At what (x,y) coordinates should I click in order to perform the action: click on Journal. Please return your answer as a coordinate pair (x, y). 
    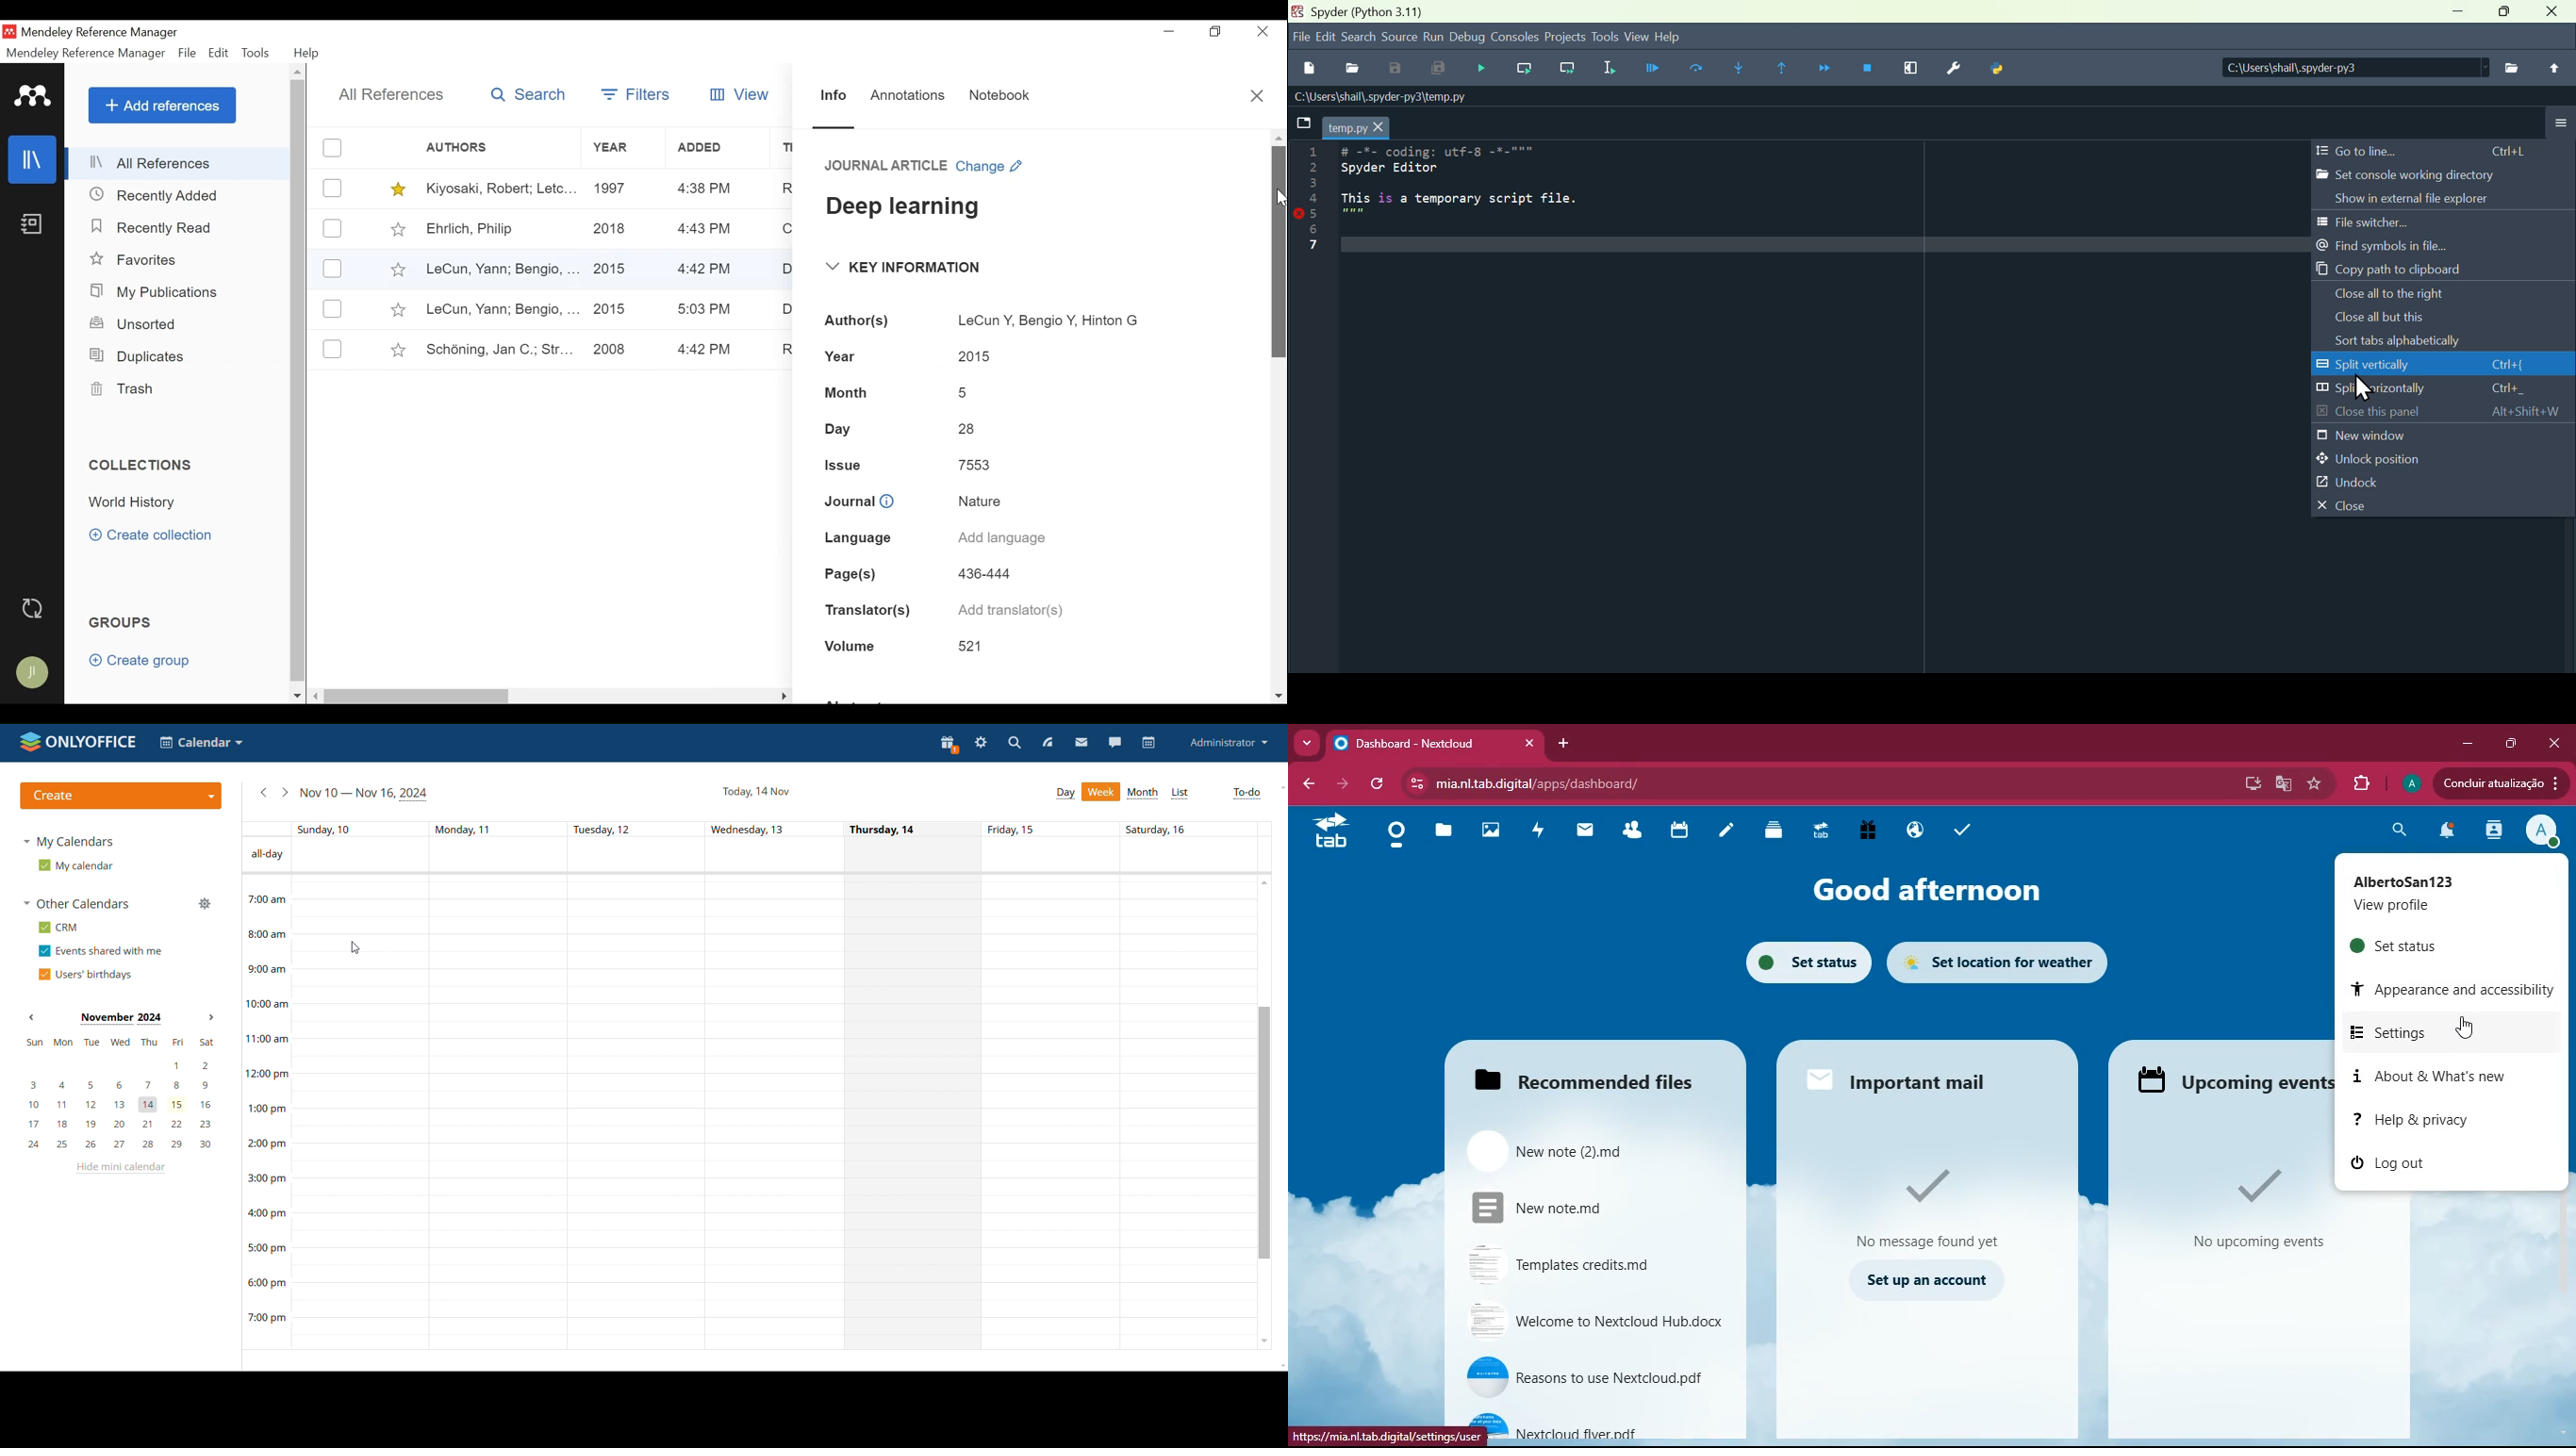
    Looking at the image, I should click on (860, 500).